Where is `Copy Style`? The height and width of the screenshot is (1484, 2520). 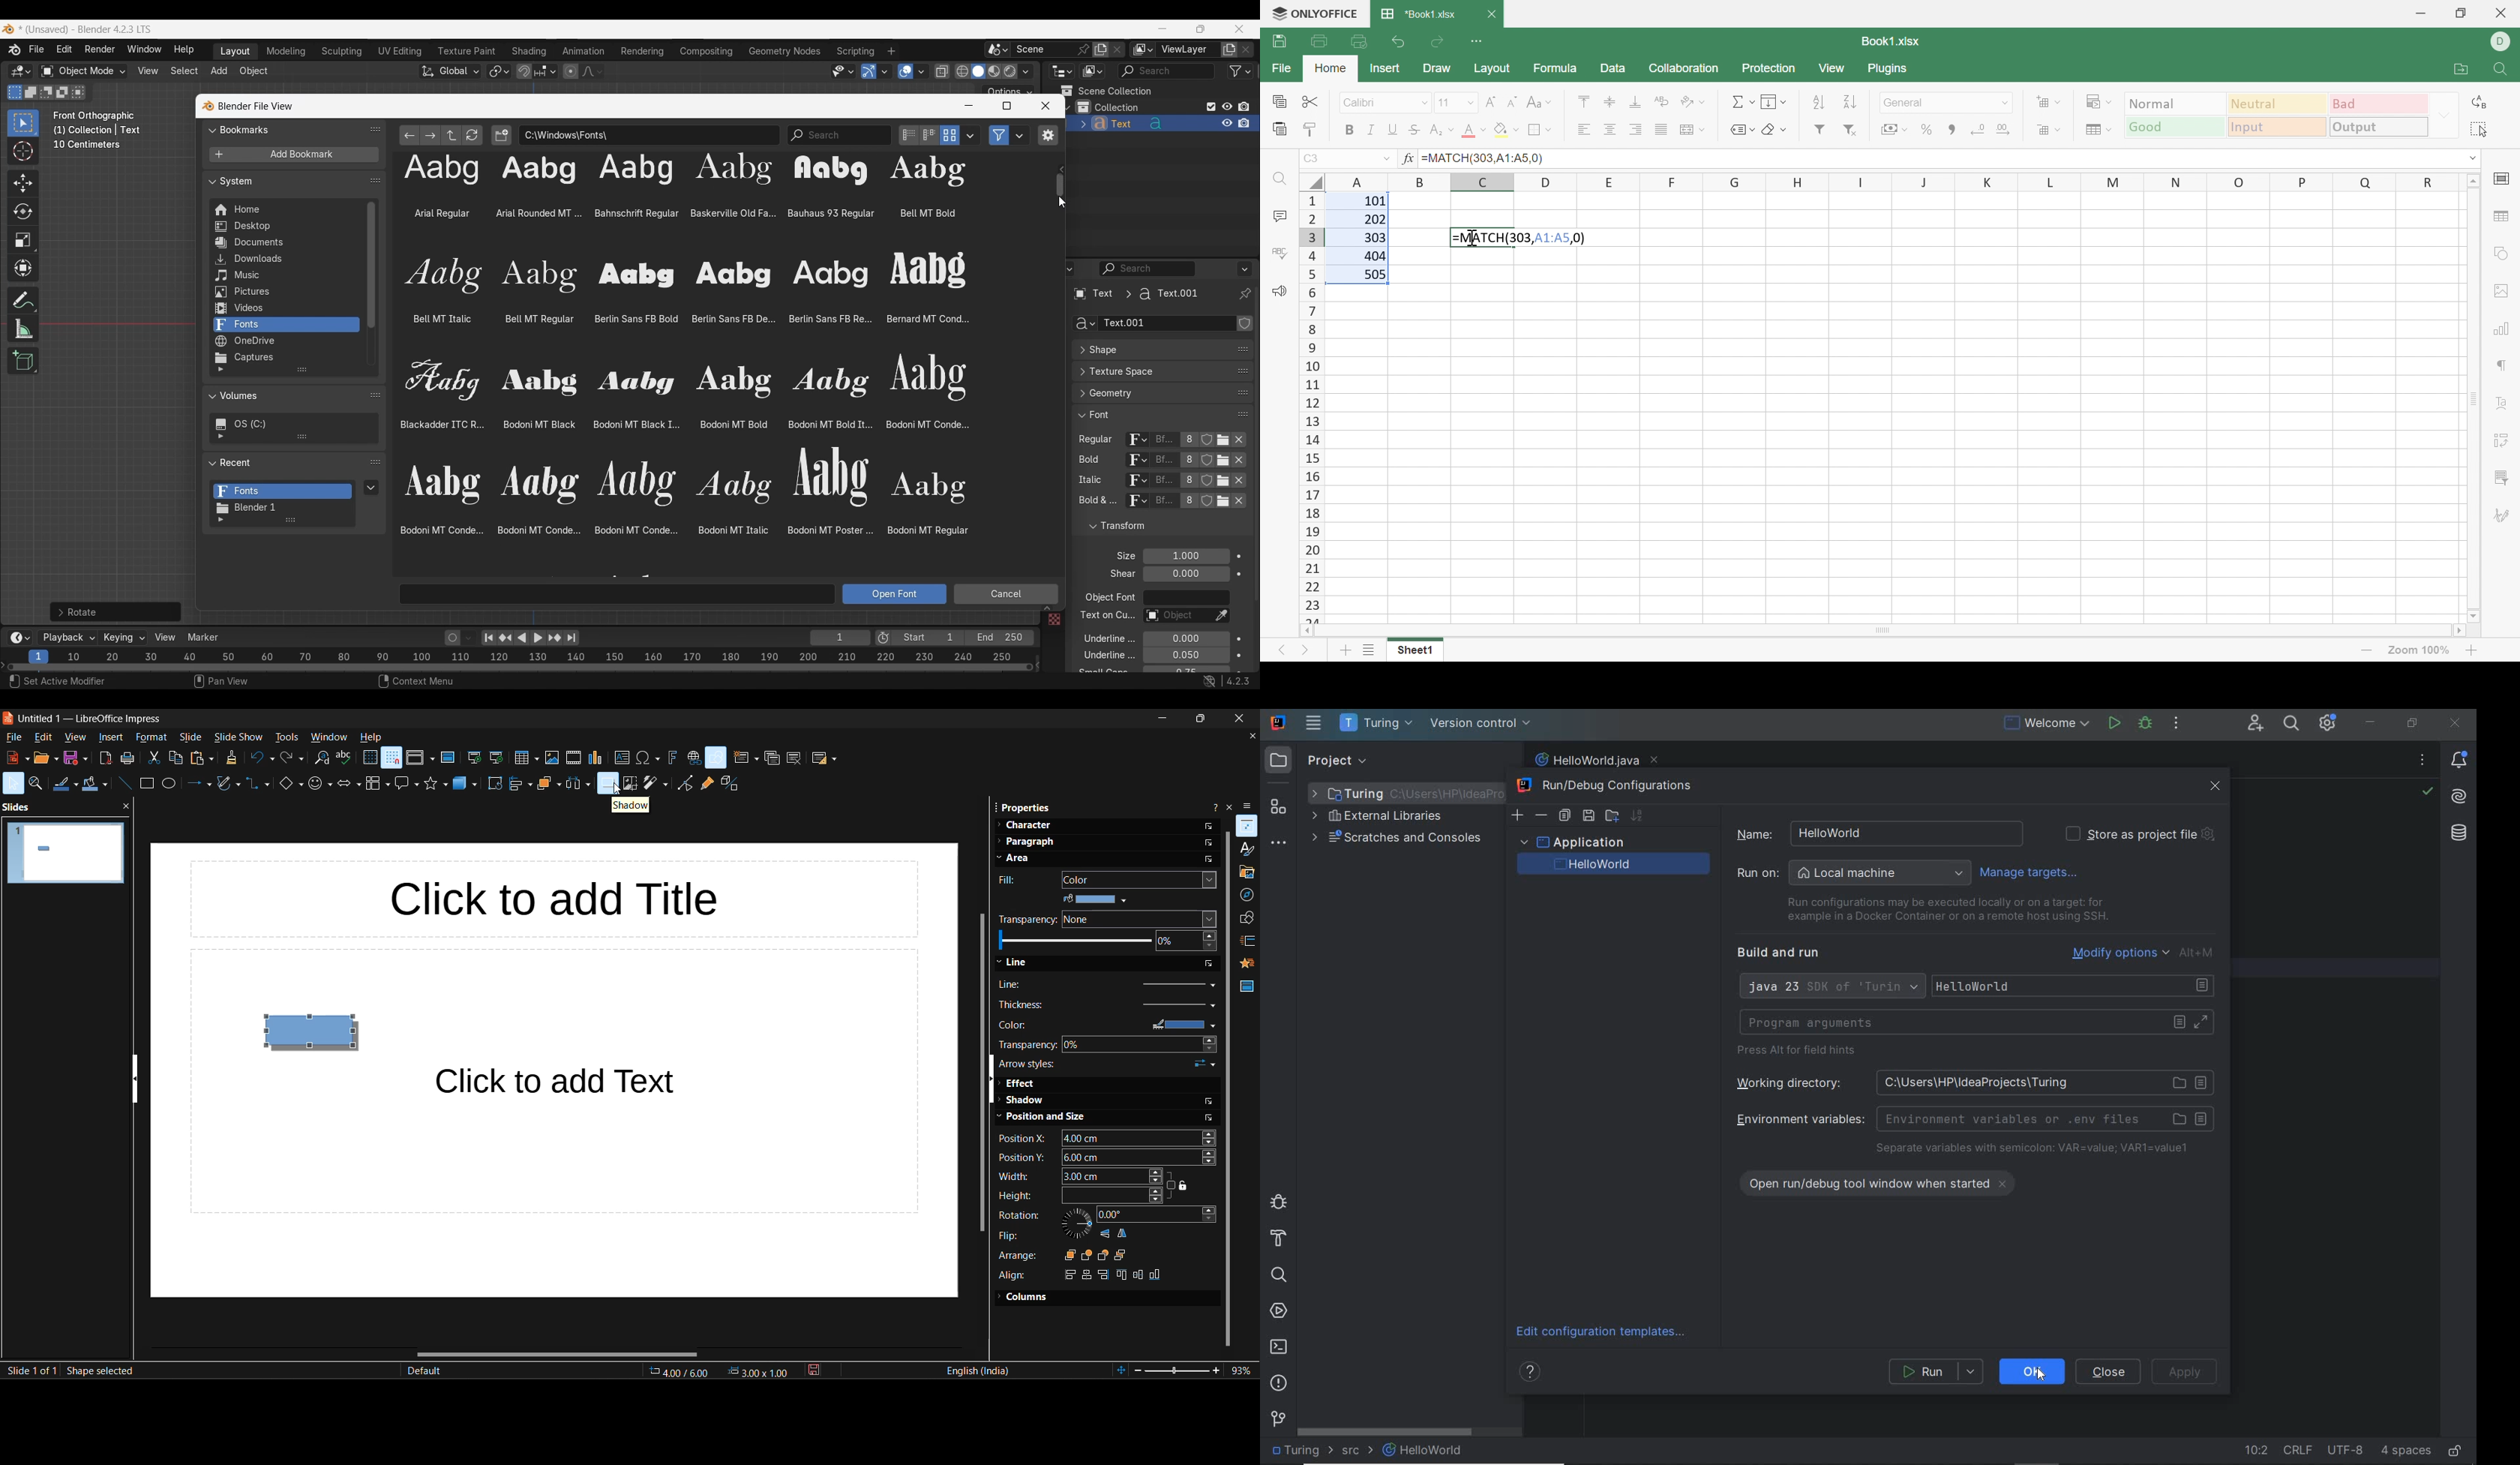 Copy Style is located at coordinates (1312, 128).